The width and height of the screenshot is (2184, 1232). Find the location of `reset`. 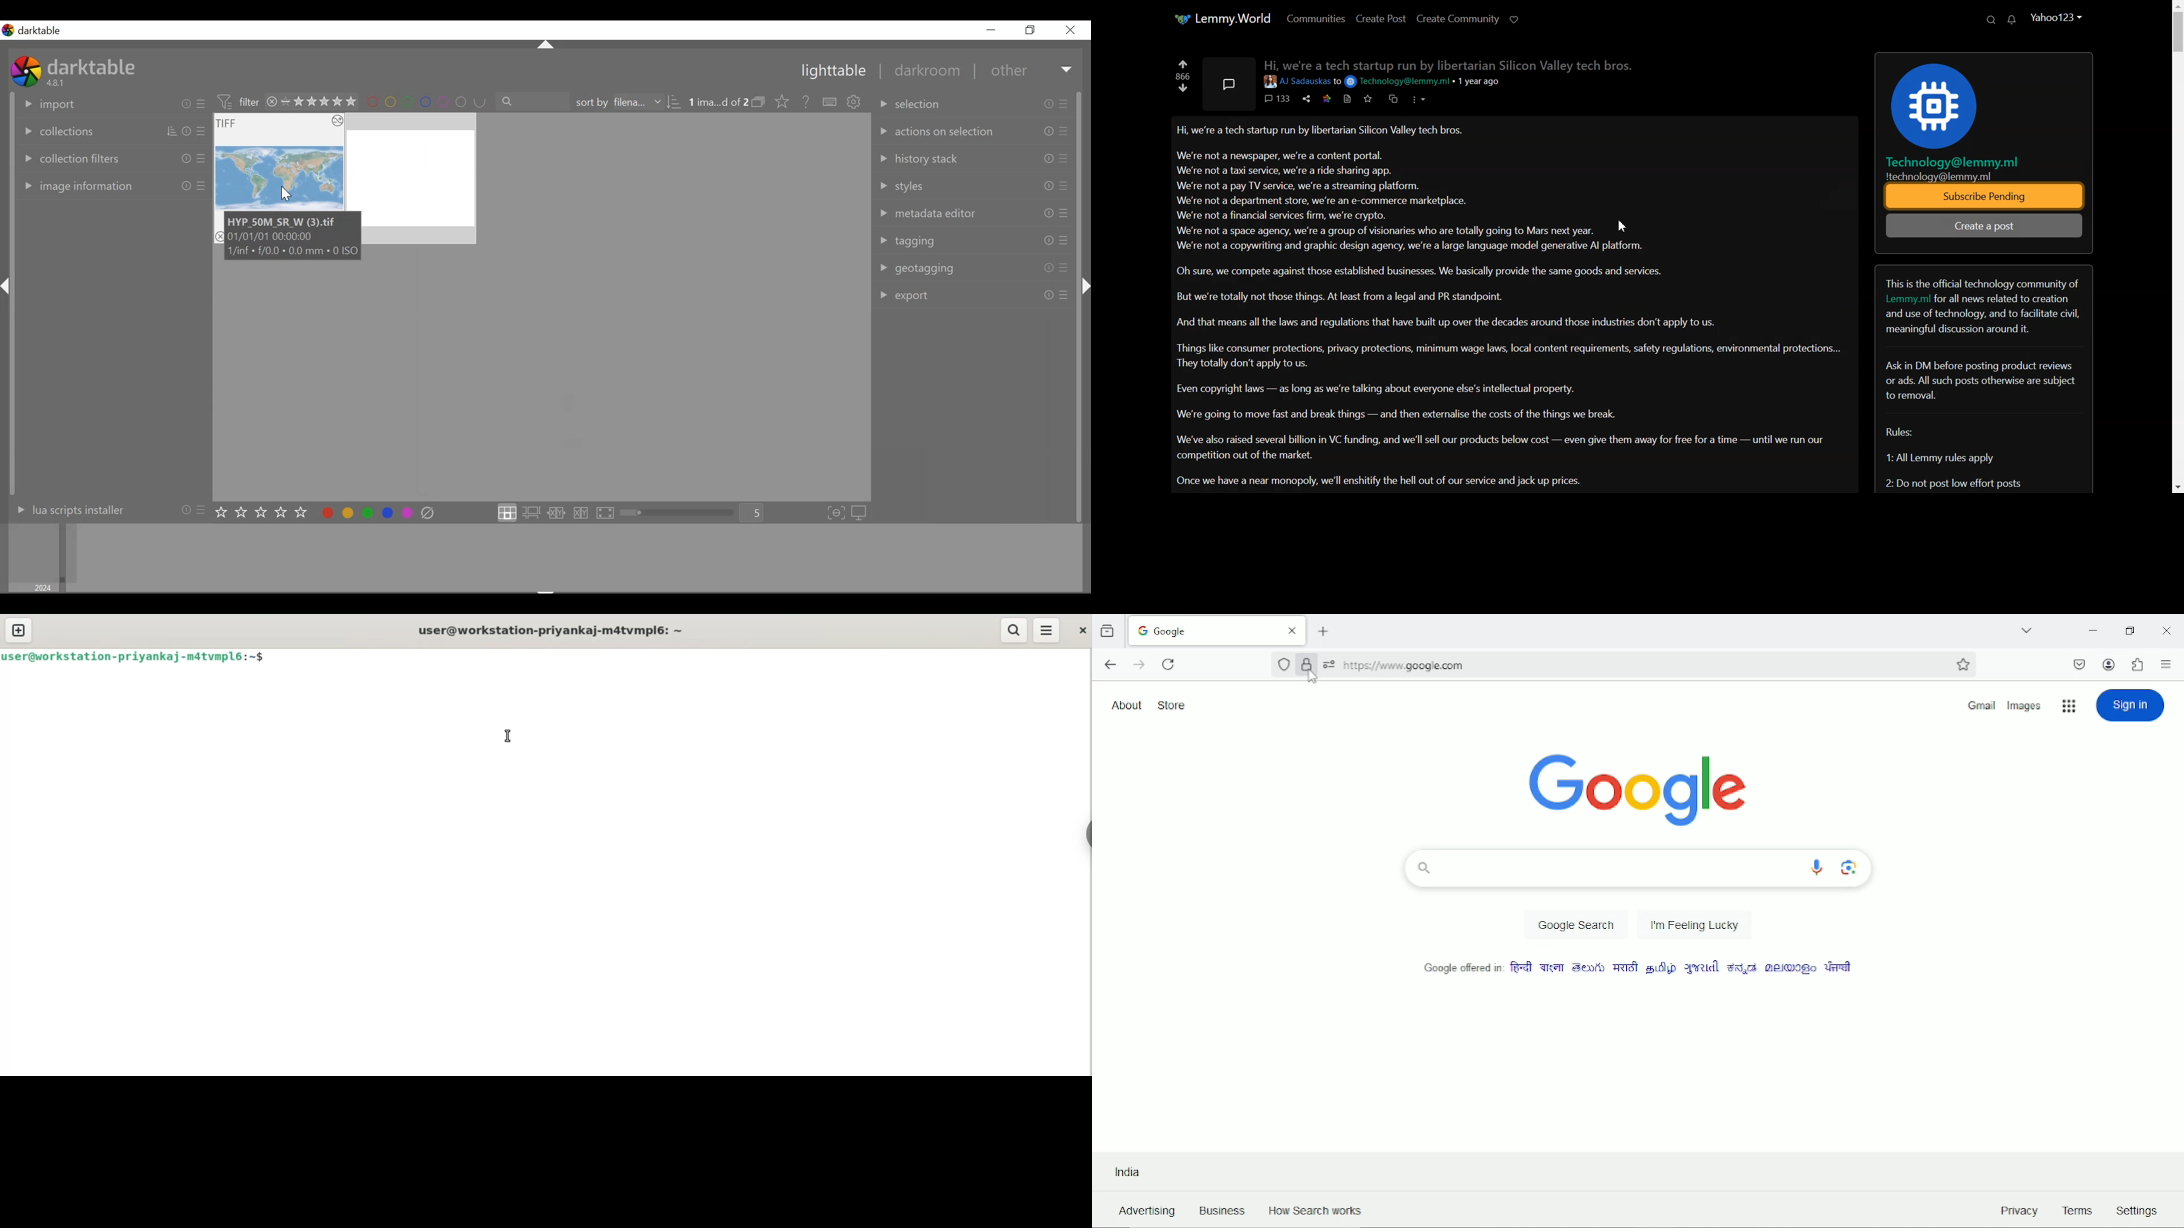

reset is located at coordinates (182, 103).